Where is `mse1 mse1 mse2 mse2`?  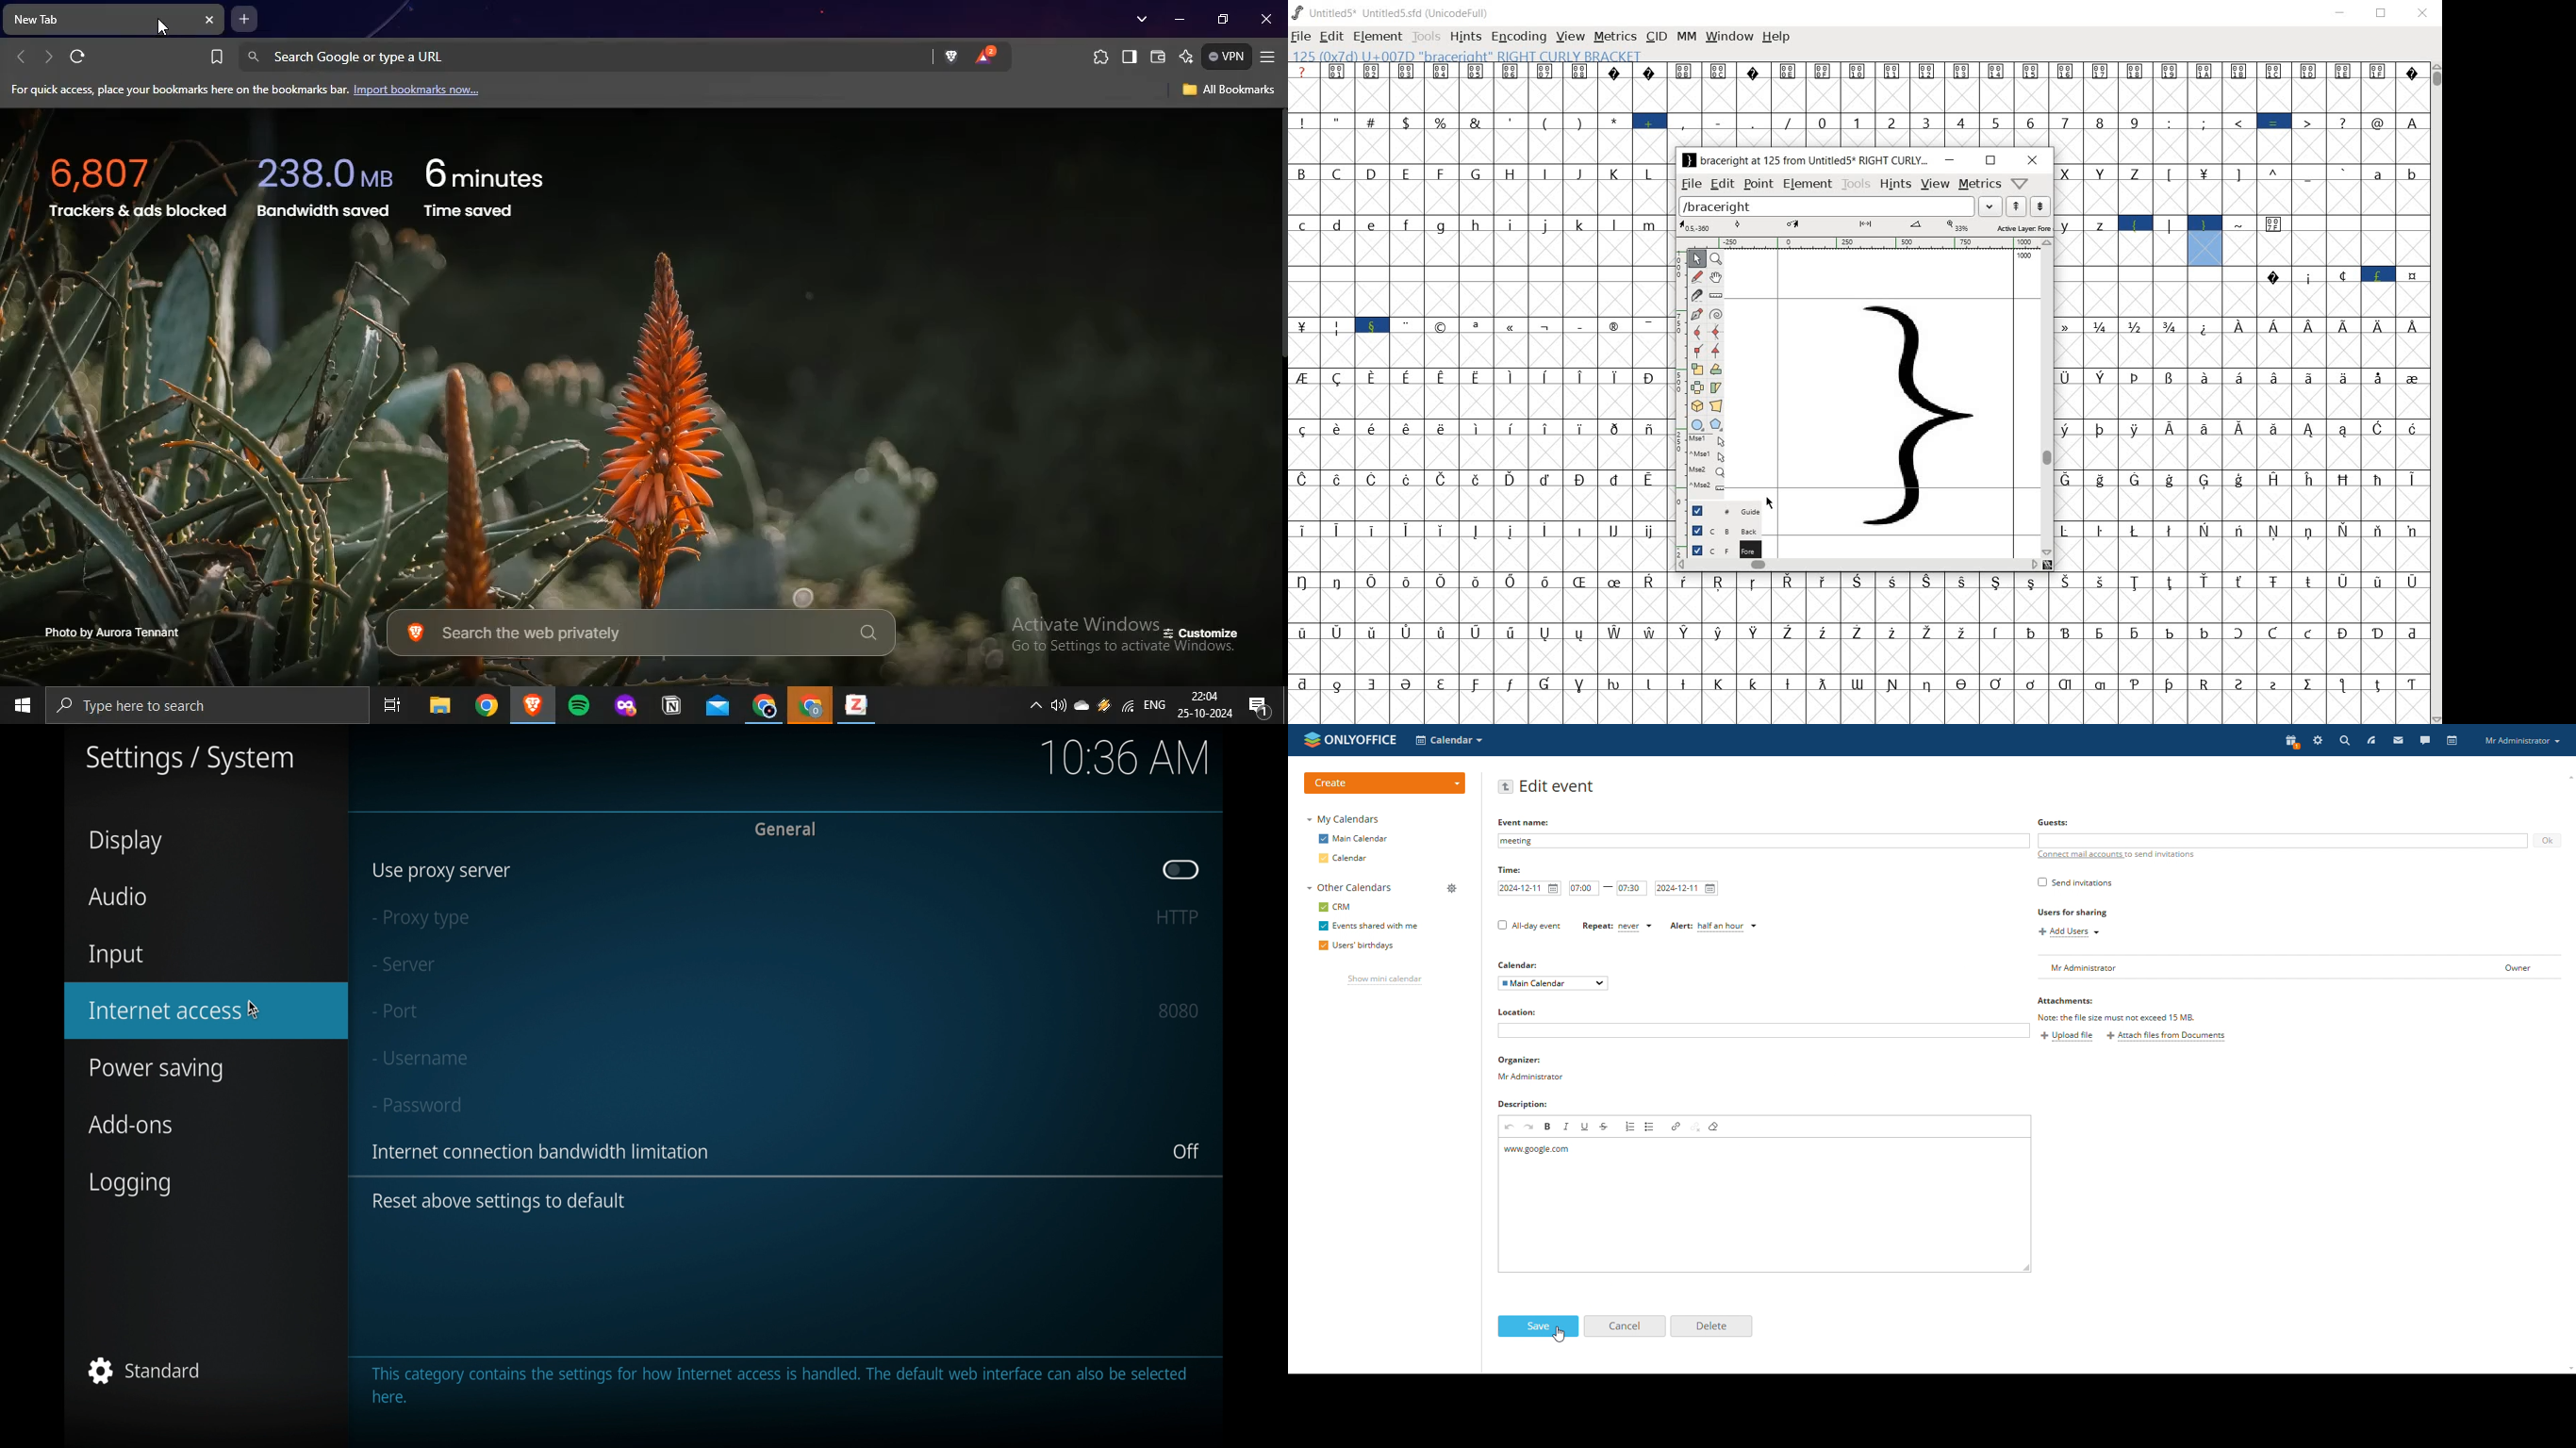
mse1 mse1 mse2 mse2 is located at coordinates (1703, 465).